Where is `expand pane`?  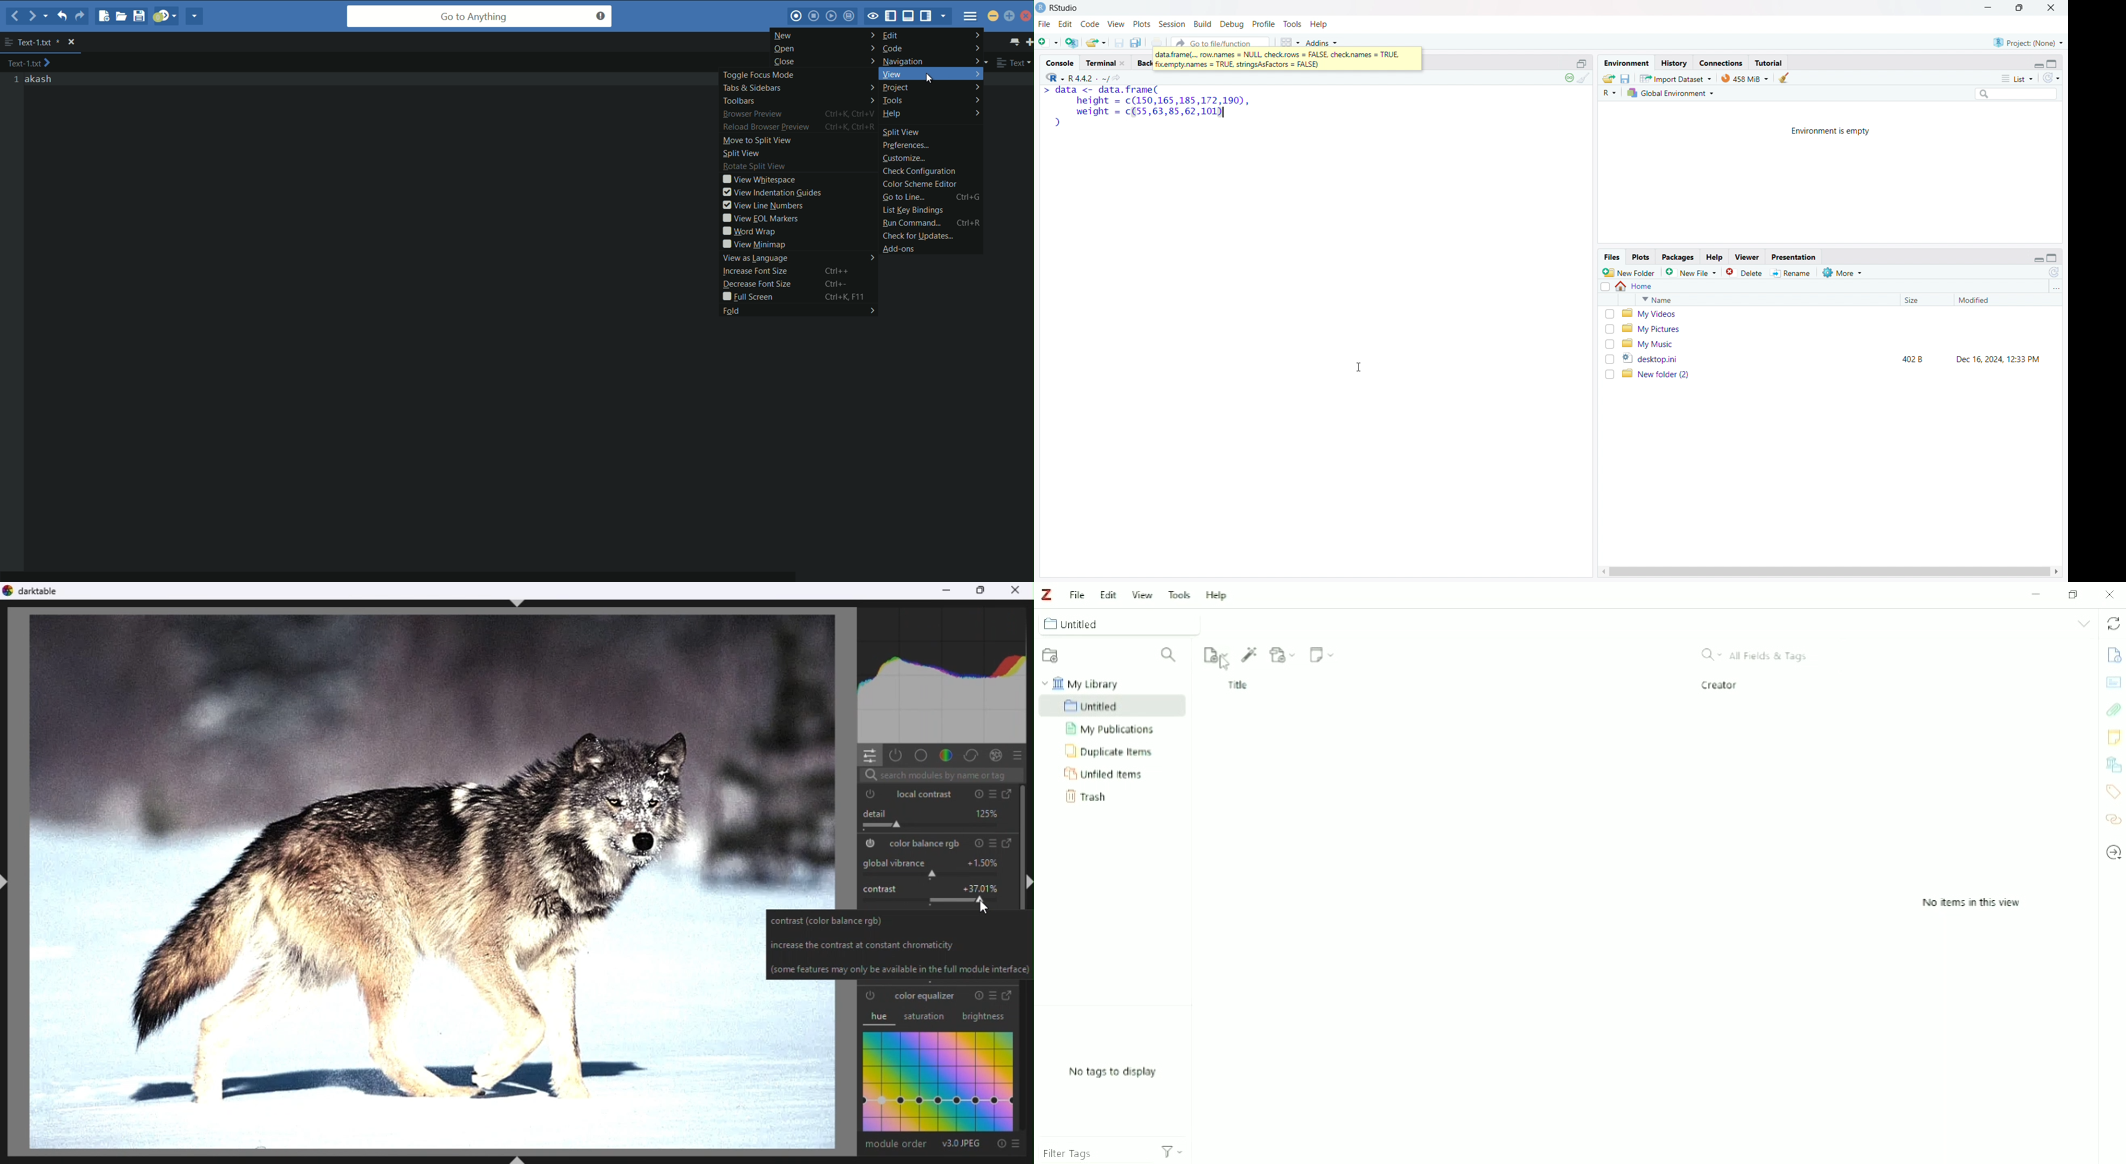 expand pane is located at coordinates (2054, 63).